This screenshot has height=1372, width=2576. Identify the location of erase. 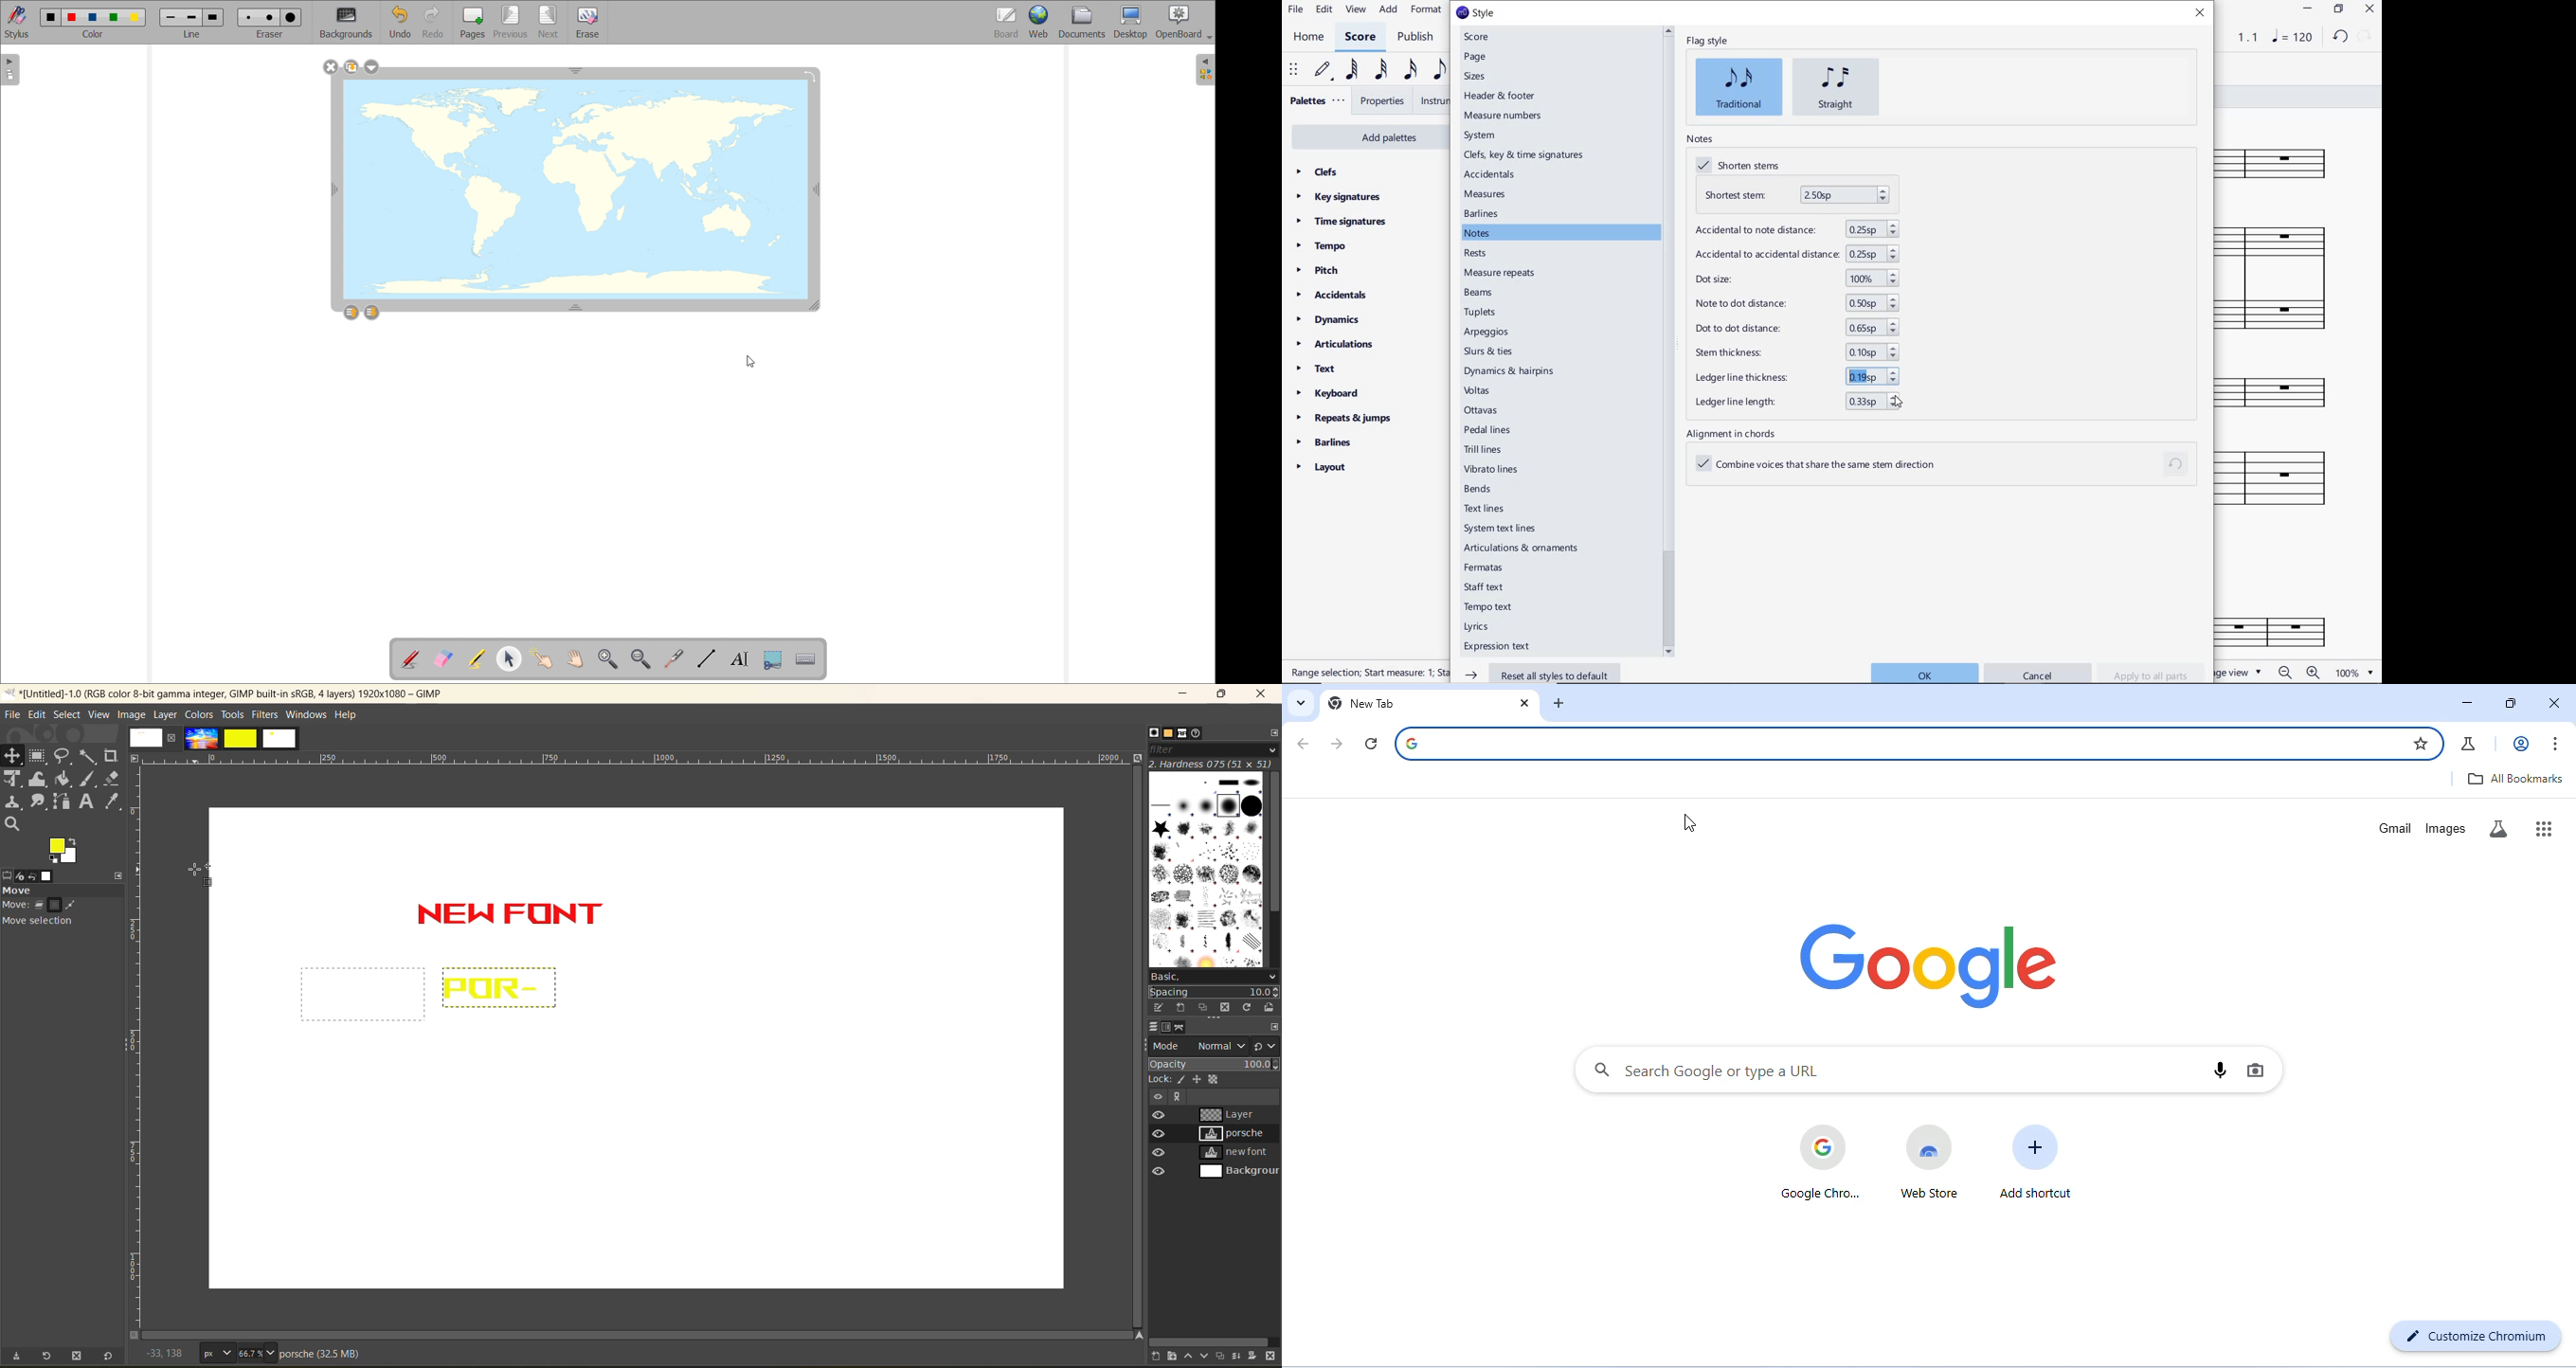
(112, 778).